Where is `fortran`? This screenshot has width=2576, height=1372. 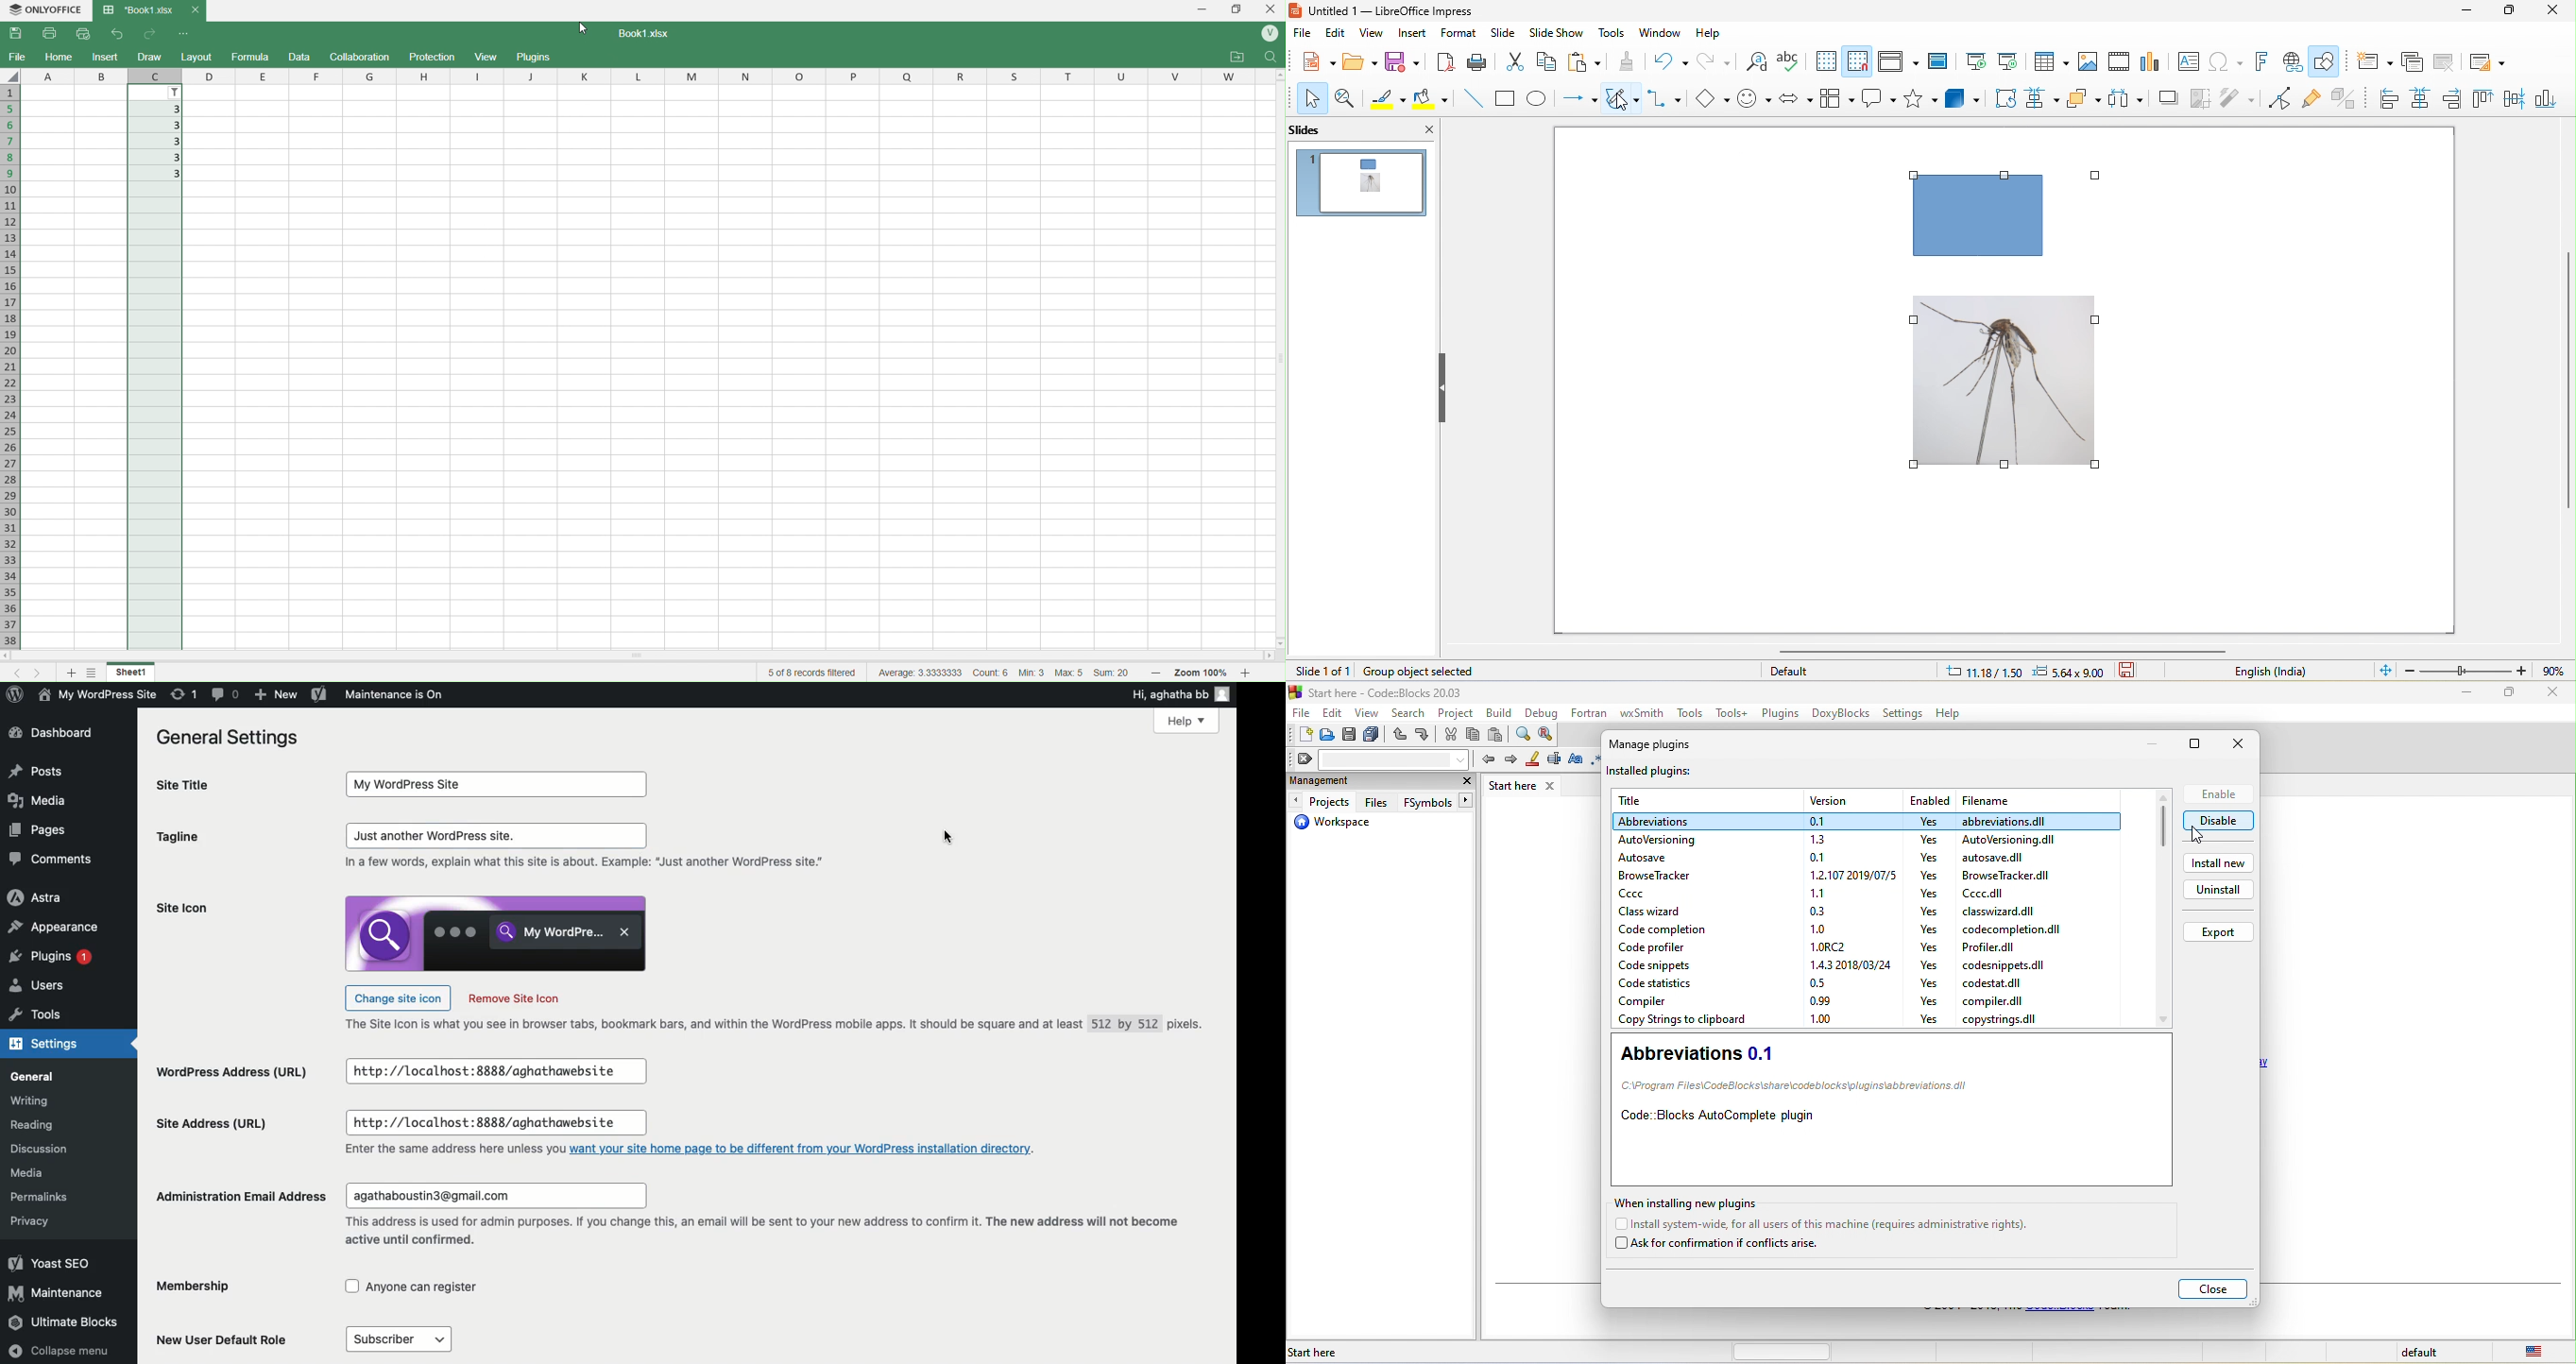
fortran is located at coordinates (1588, 710).